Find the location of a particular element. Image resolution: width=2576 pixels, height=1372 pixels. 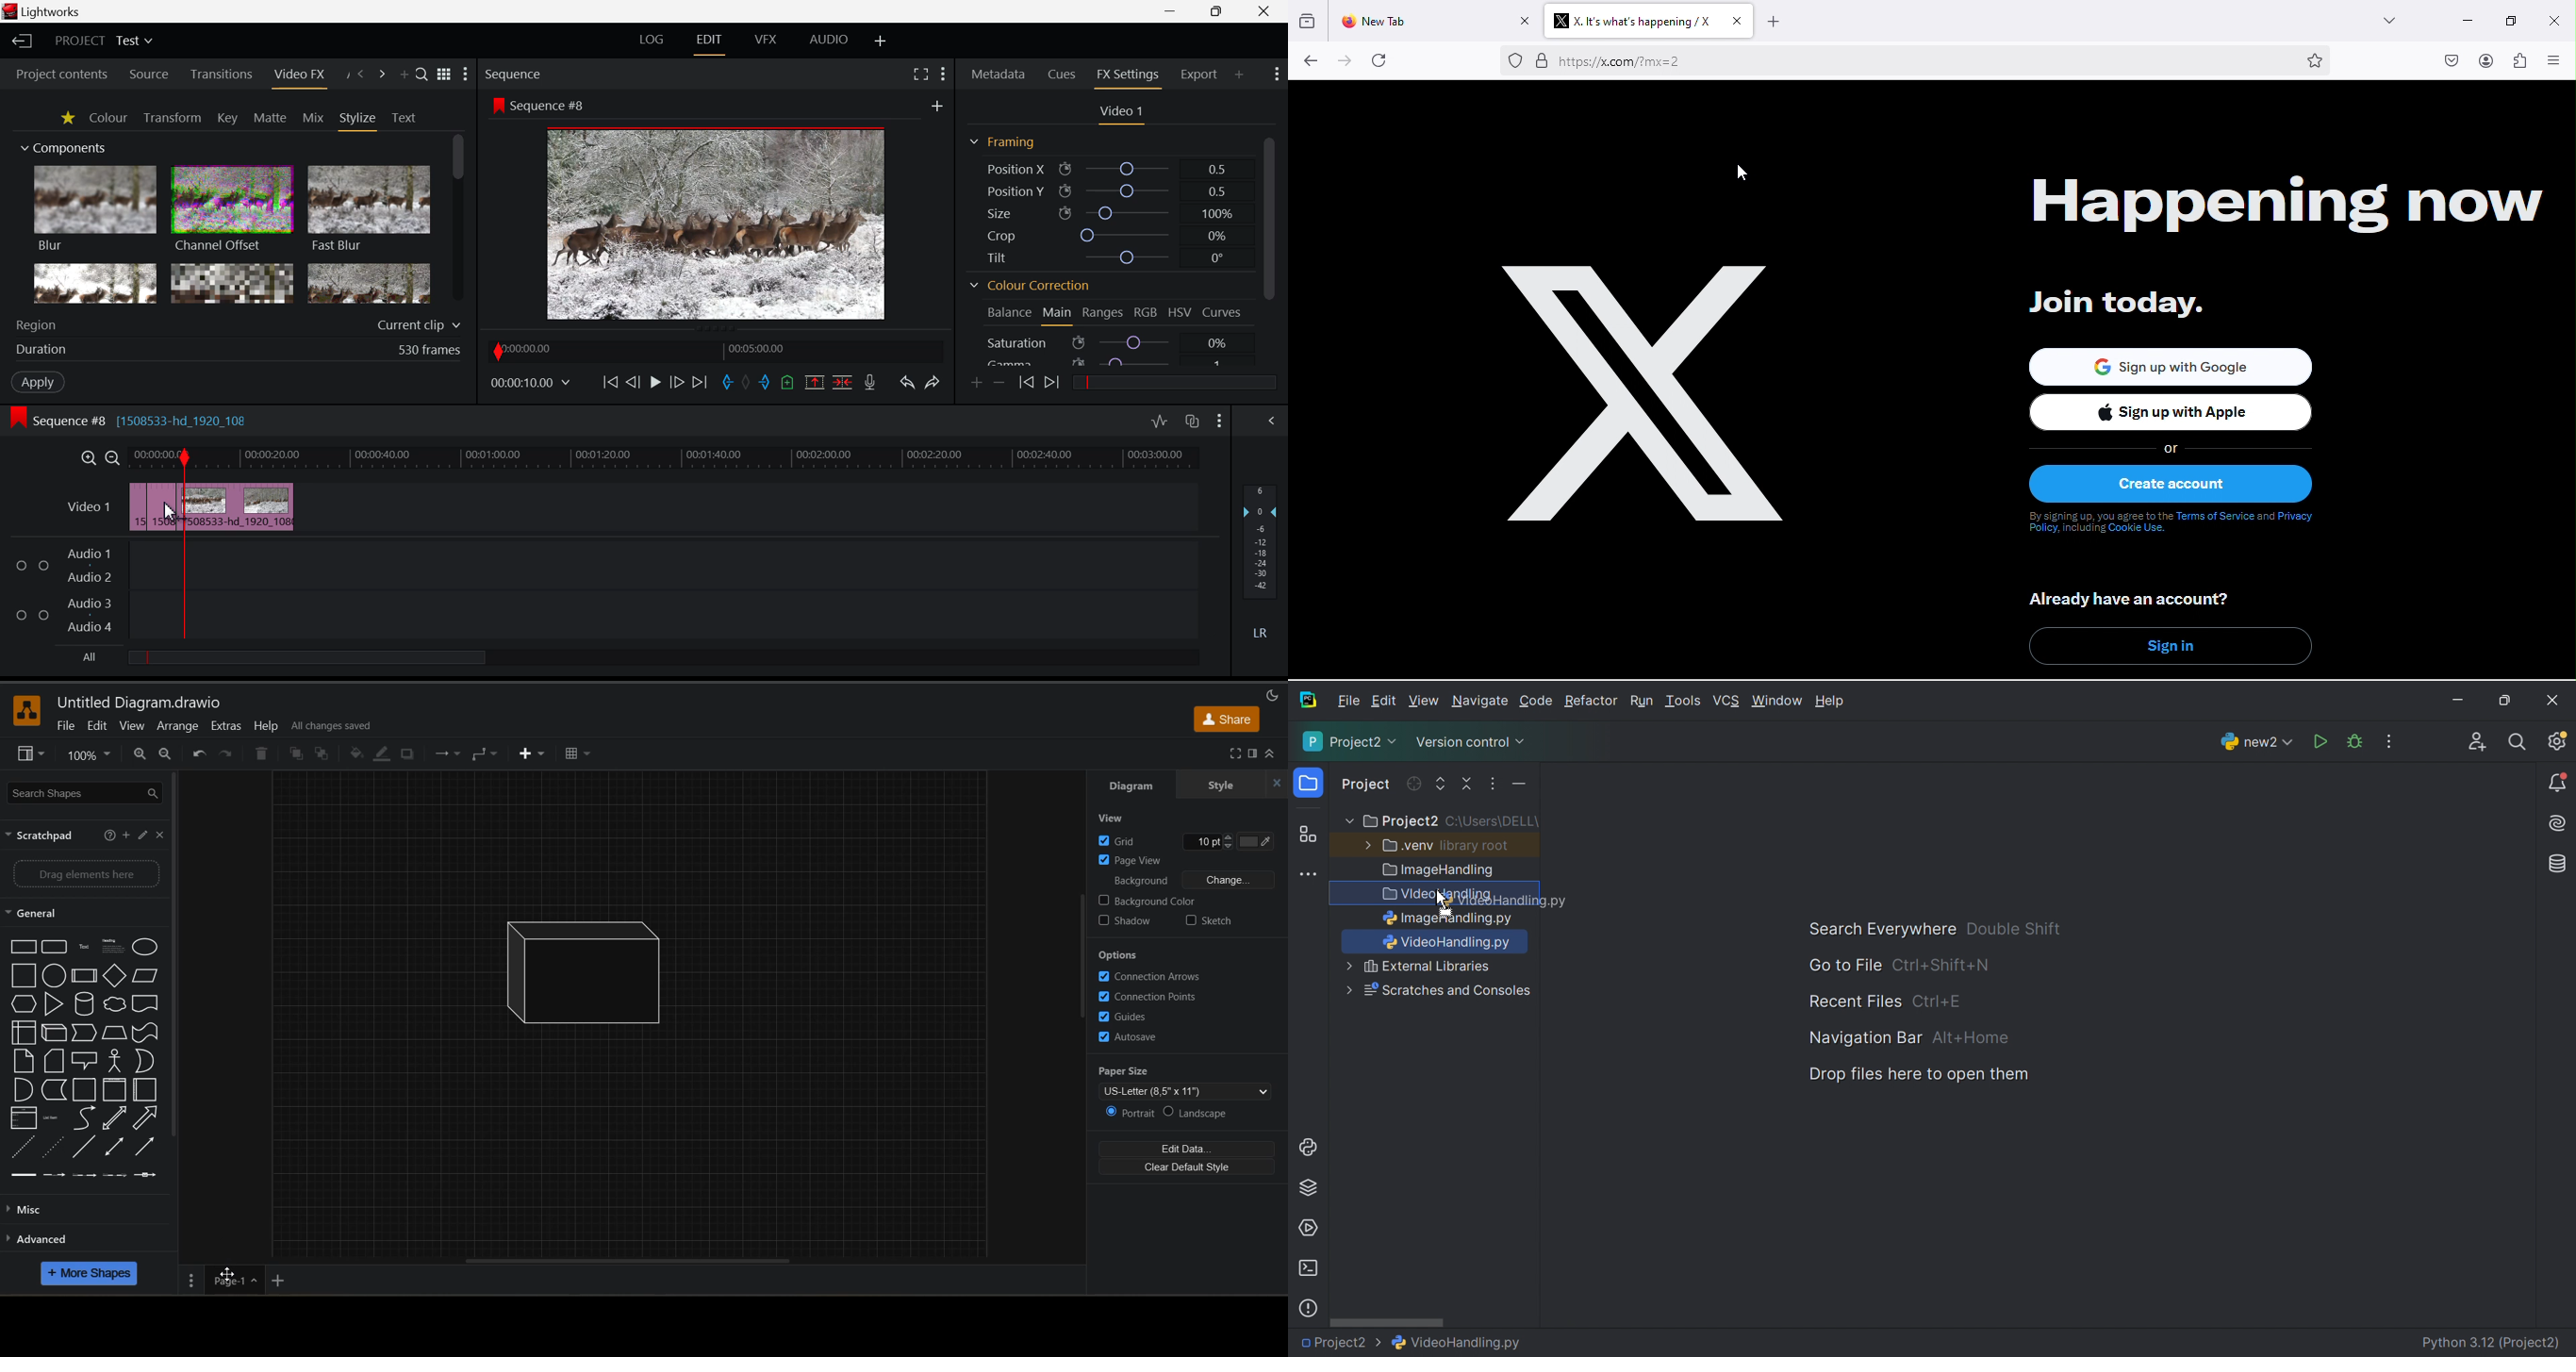

shadow is located at coordinates (407, 756).